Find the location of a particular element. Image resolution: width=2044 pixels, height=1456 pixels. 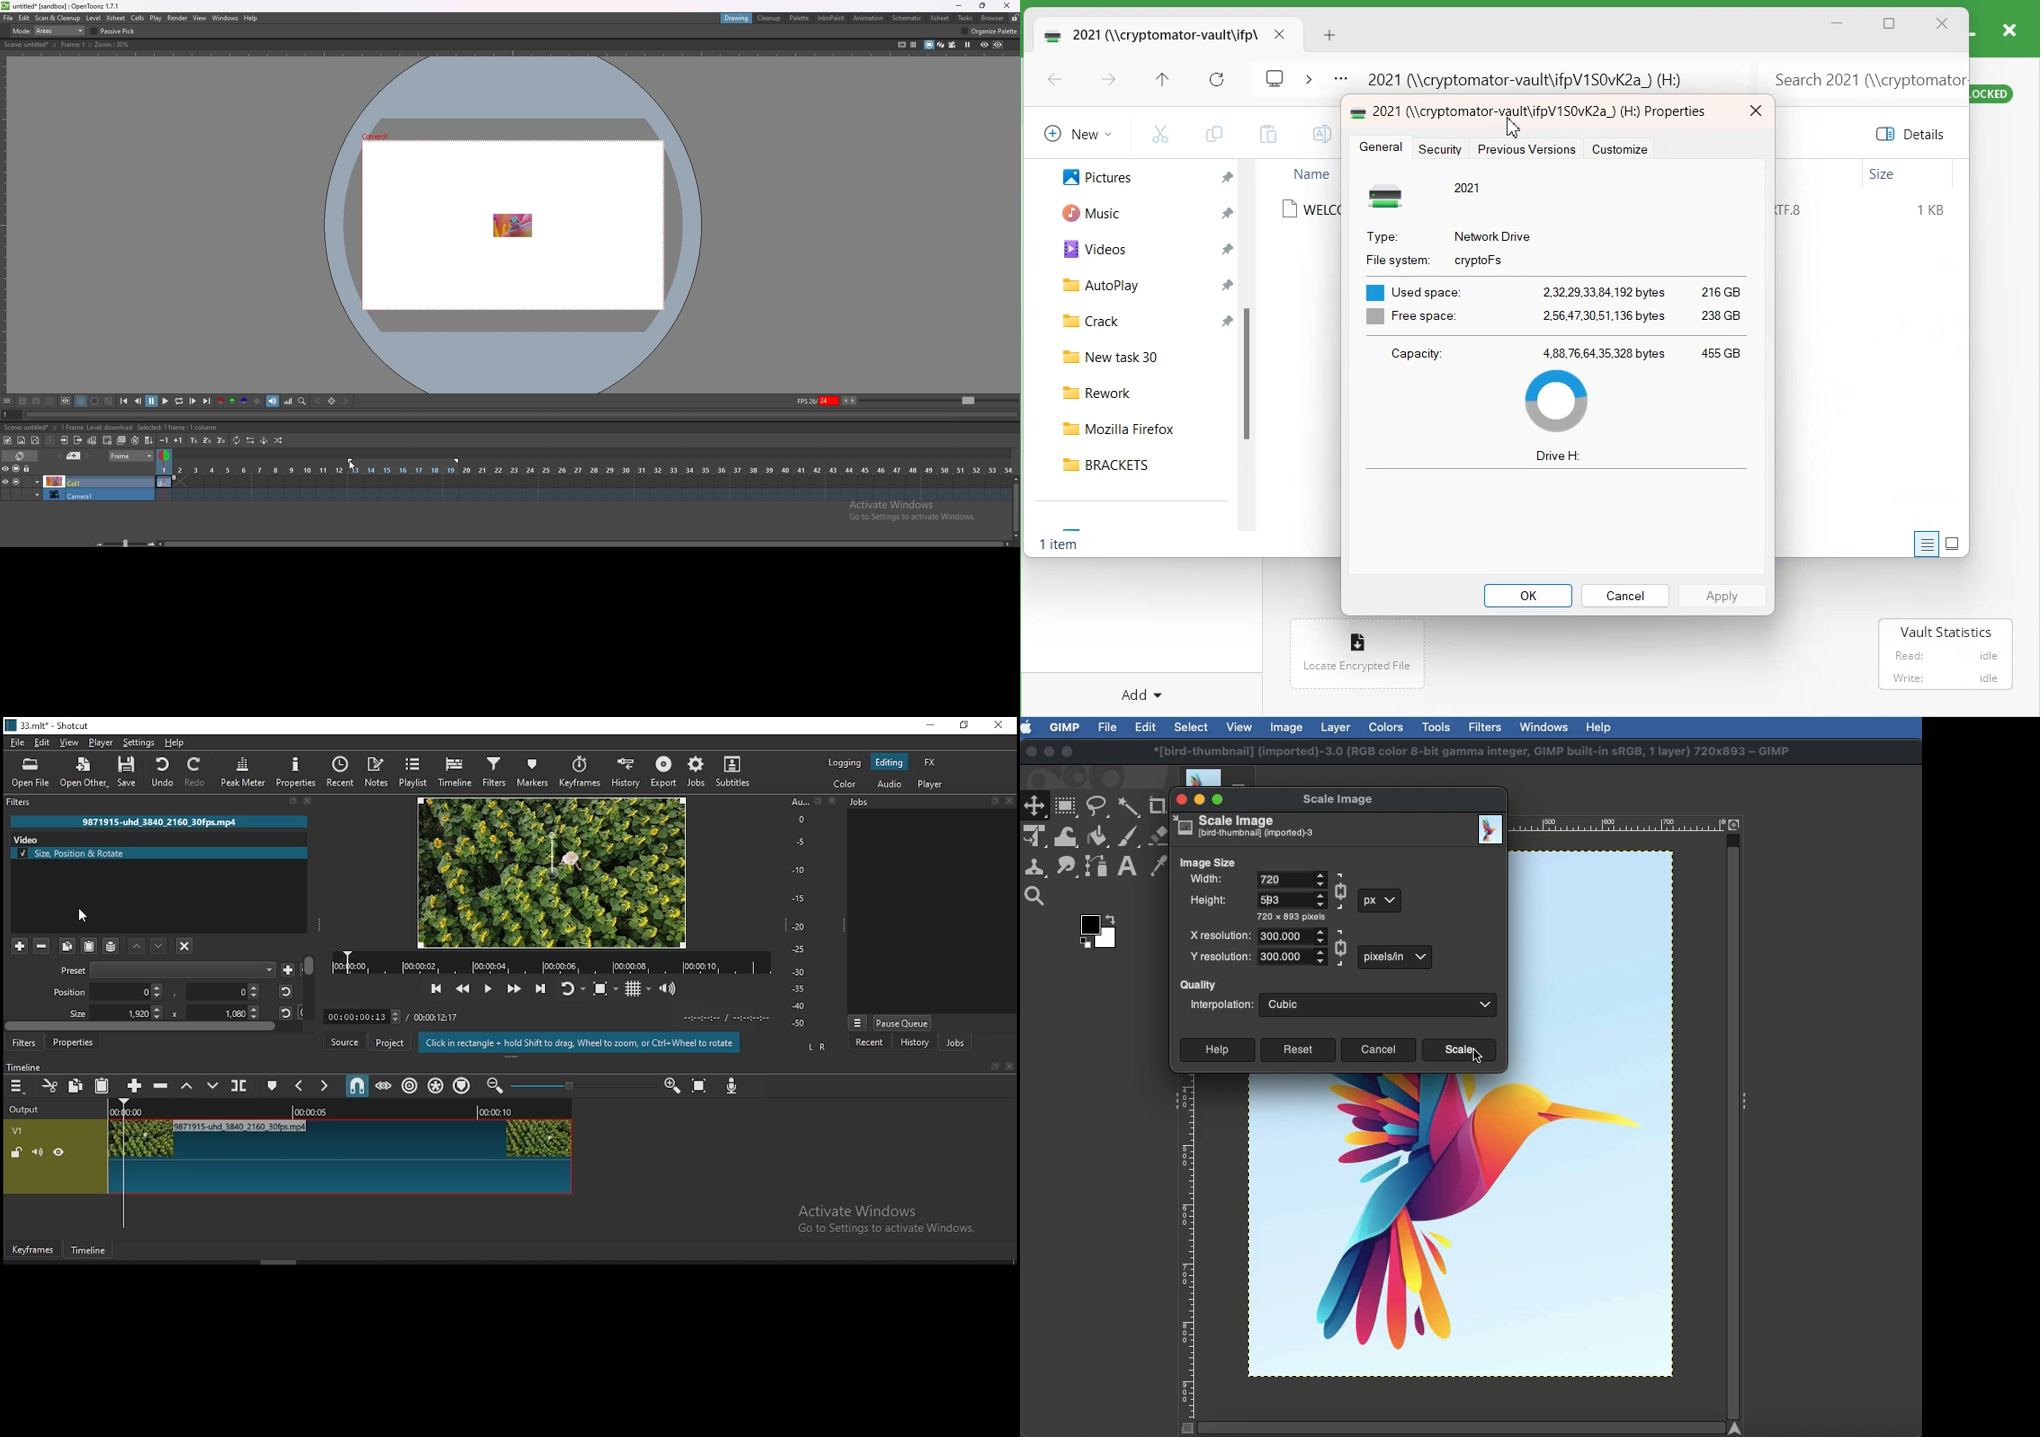

jobs is located at coordinates (955, 1043).